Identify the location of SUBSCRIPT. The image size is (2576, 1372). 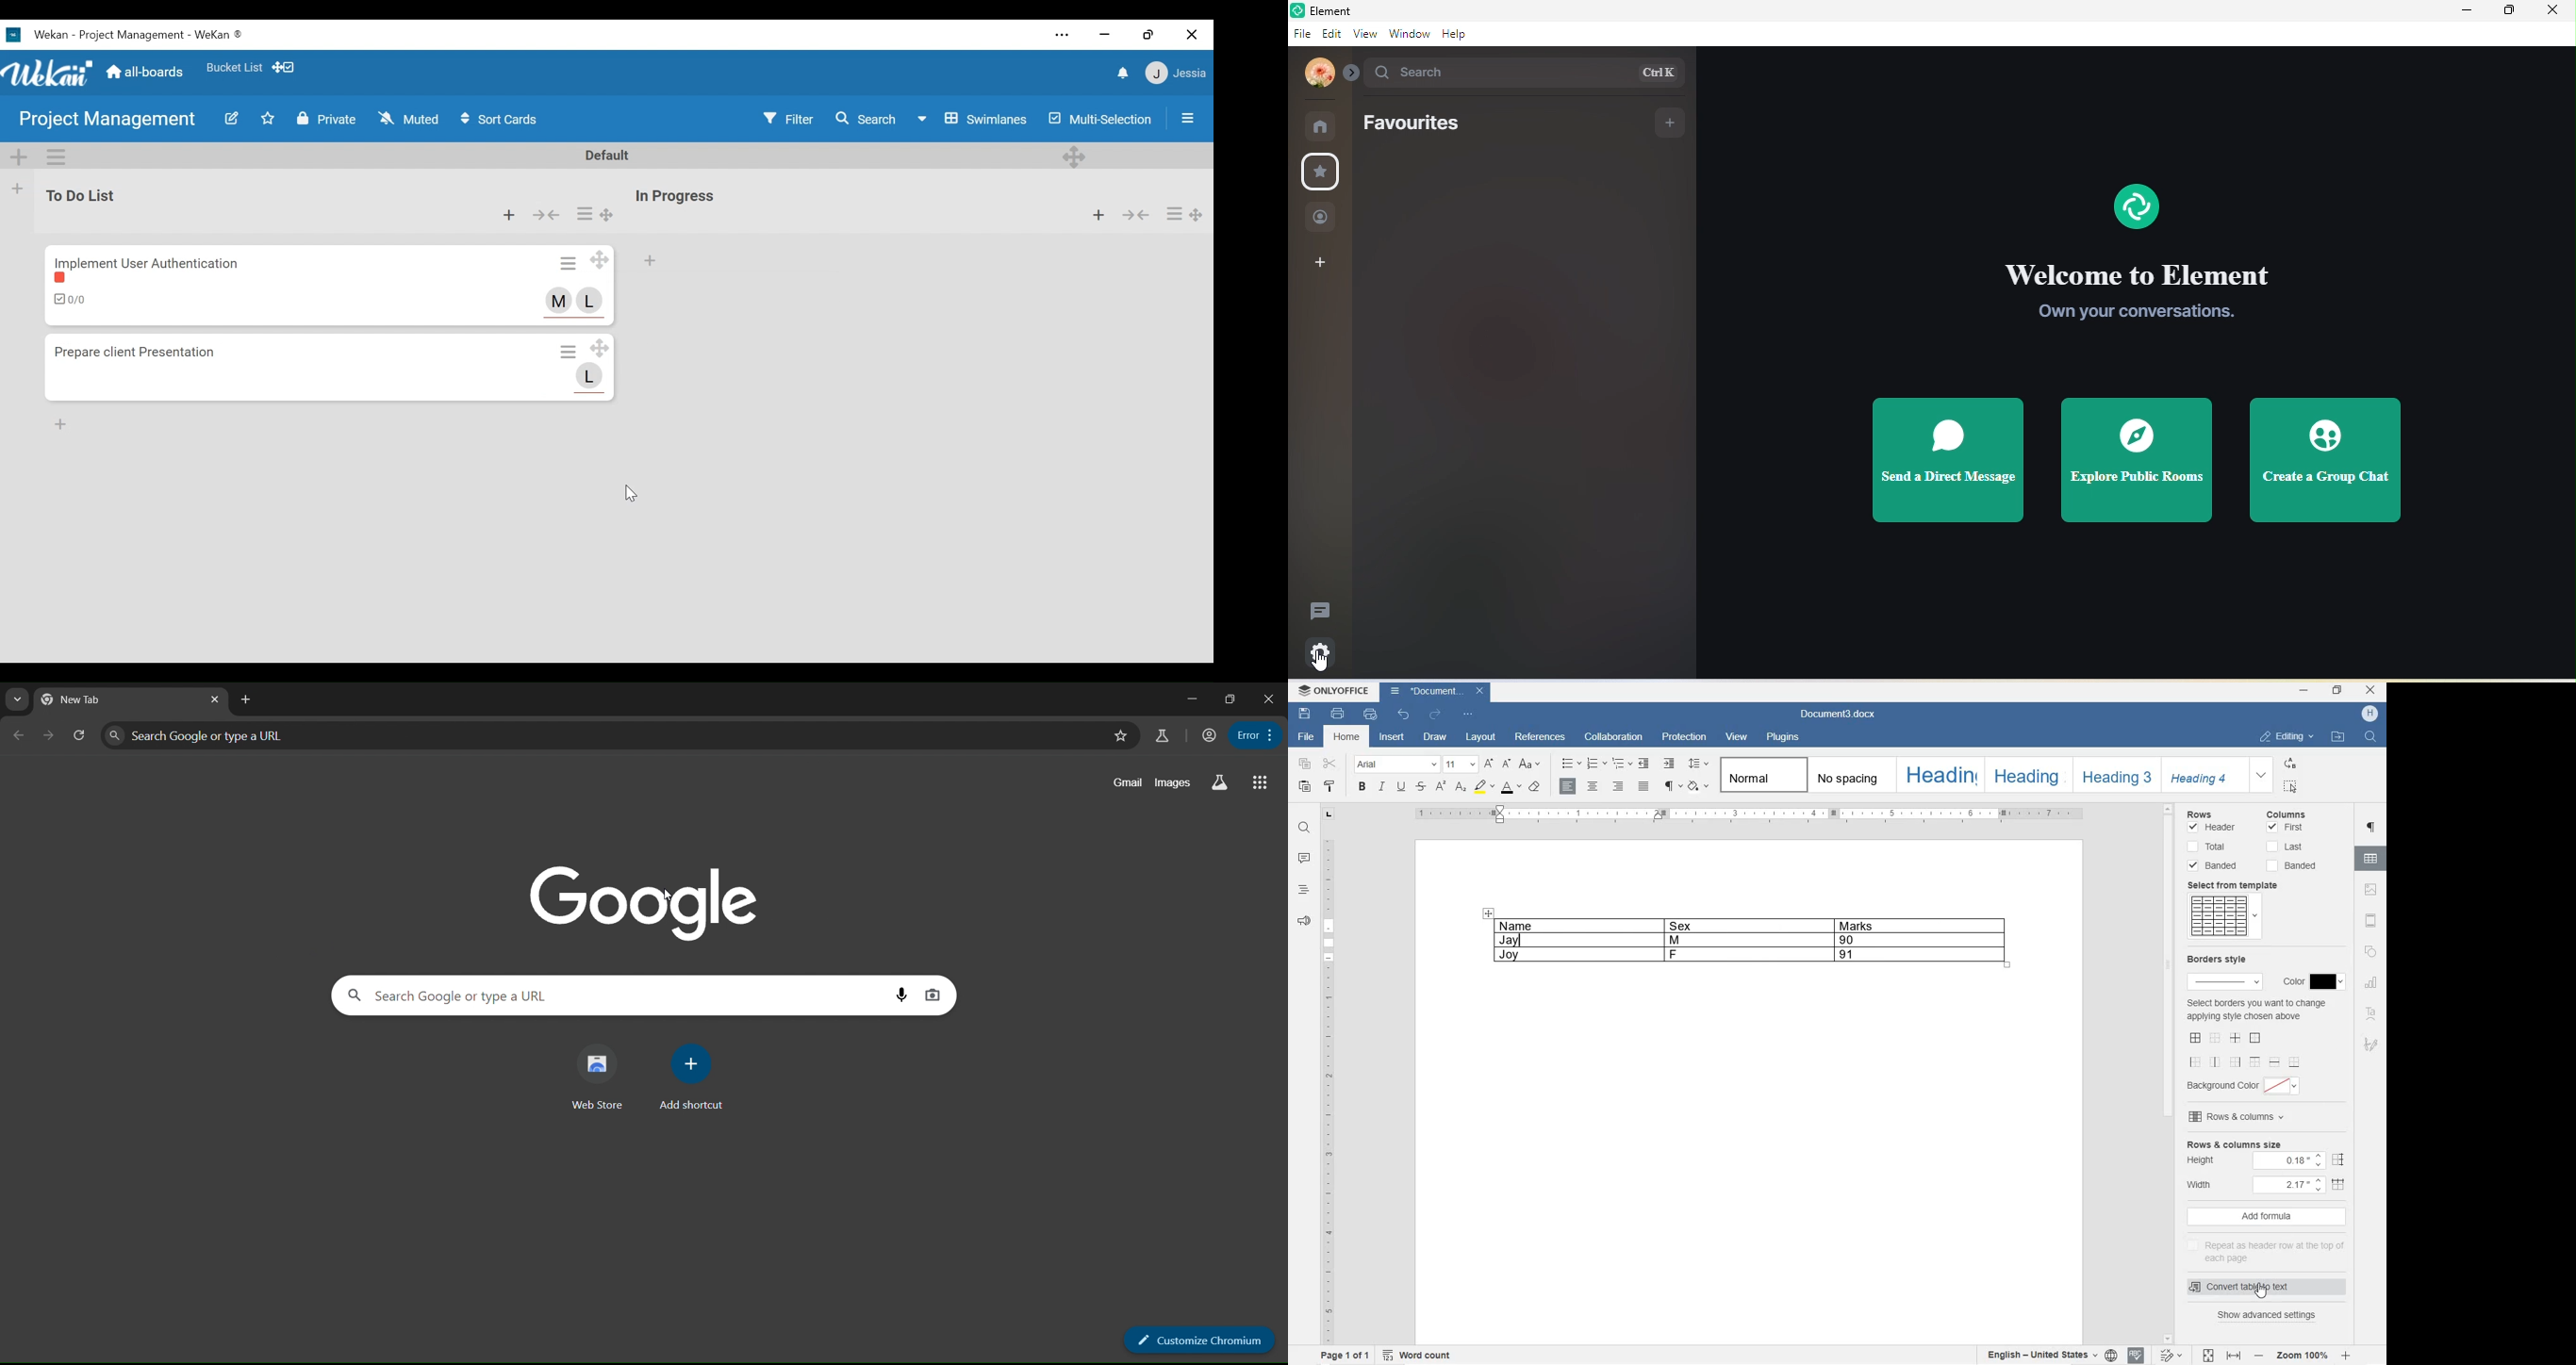
(1461, 787).